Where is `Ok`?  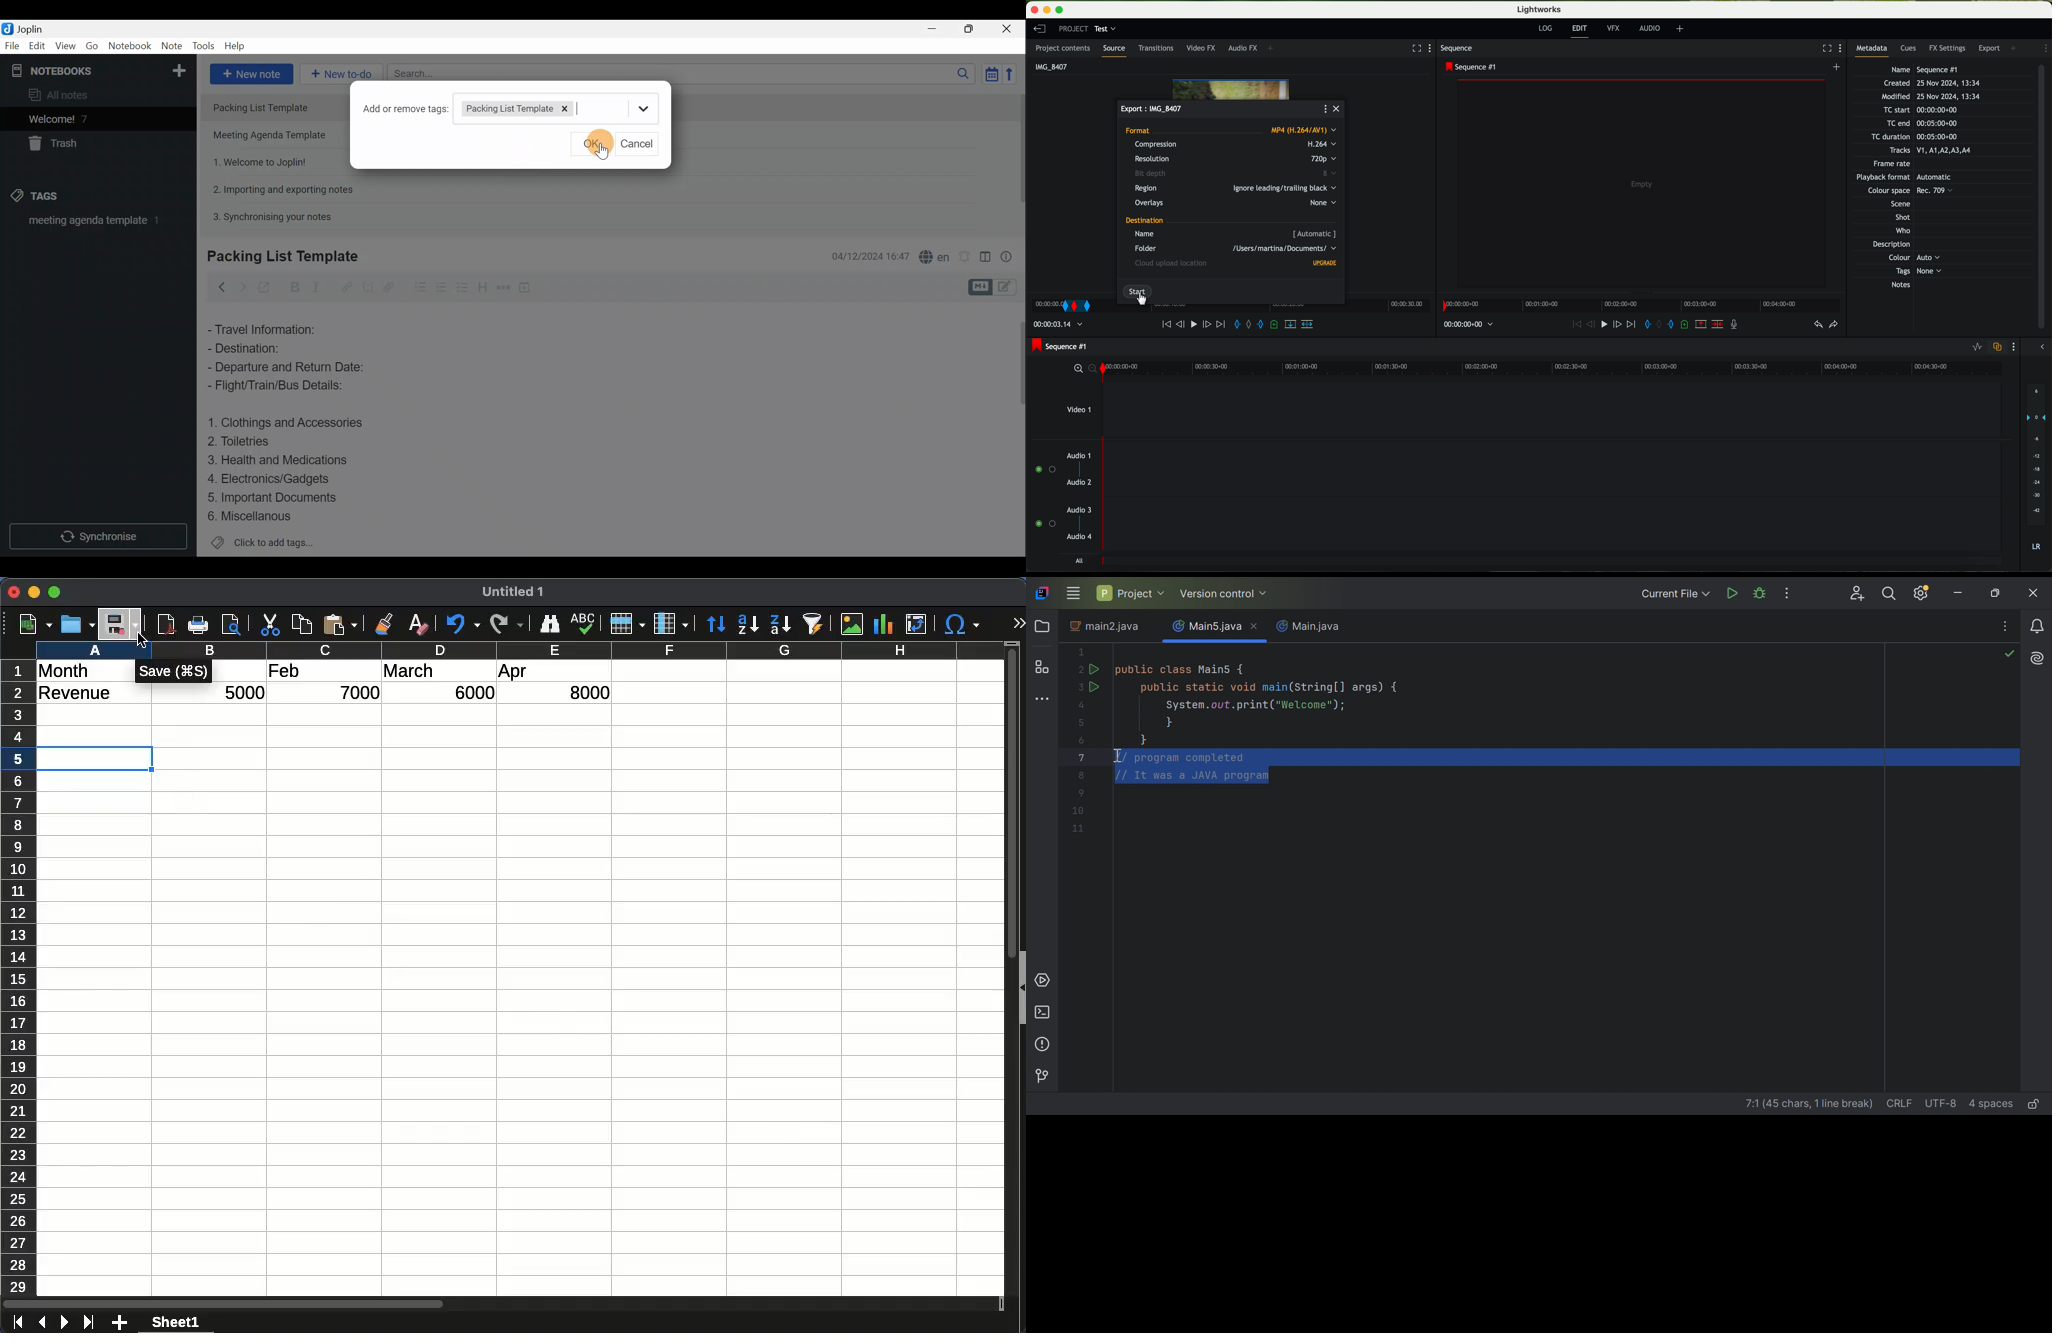 Ok is located at coordinates (590, 144).